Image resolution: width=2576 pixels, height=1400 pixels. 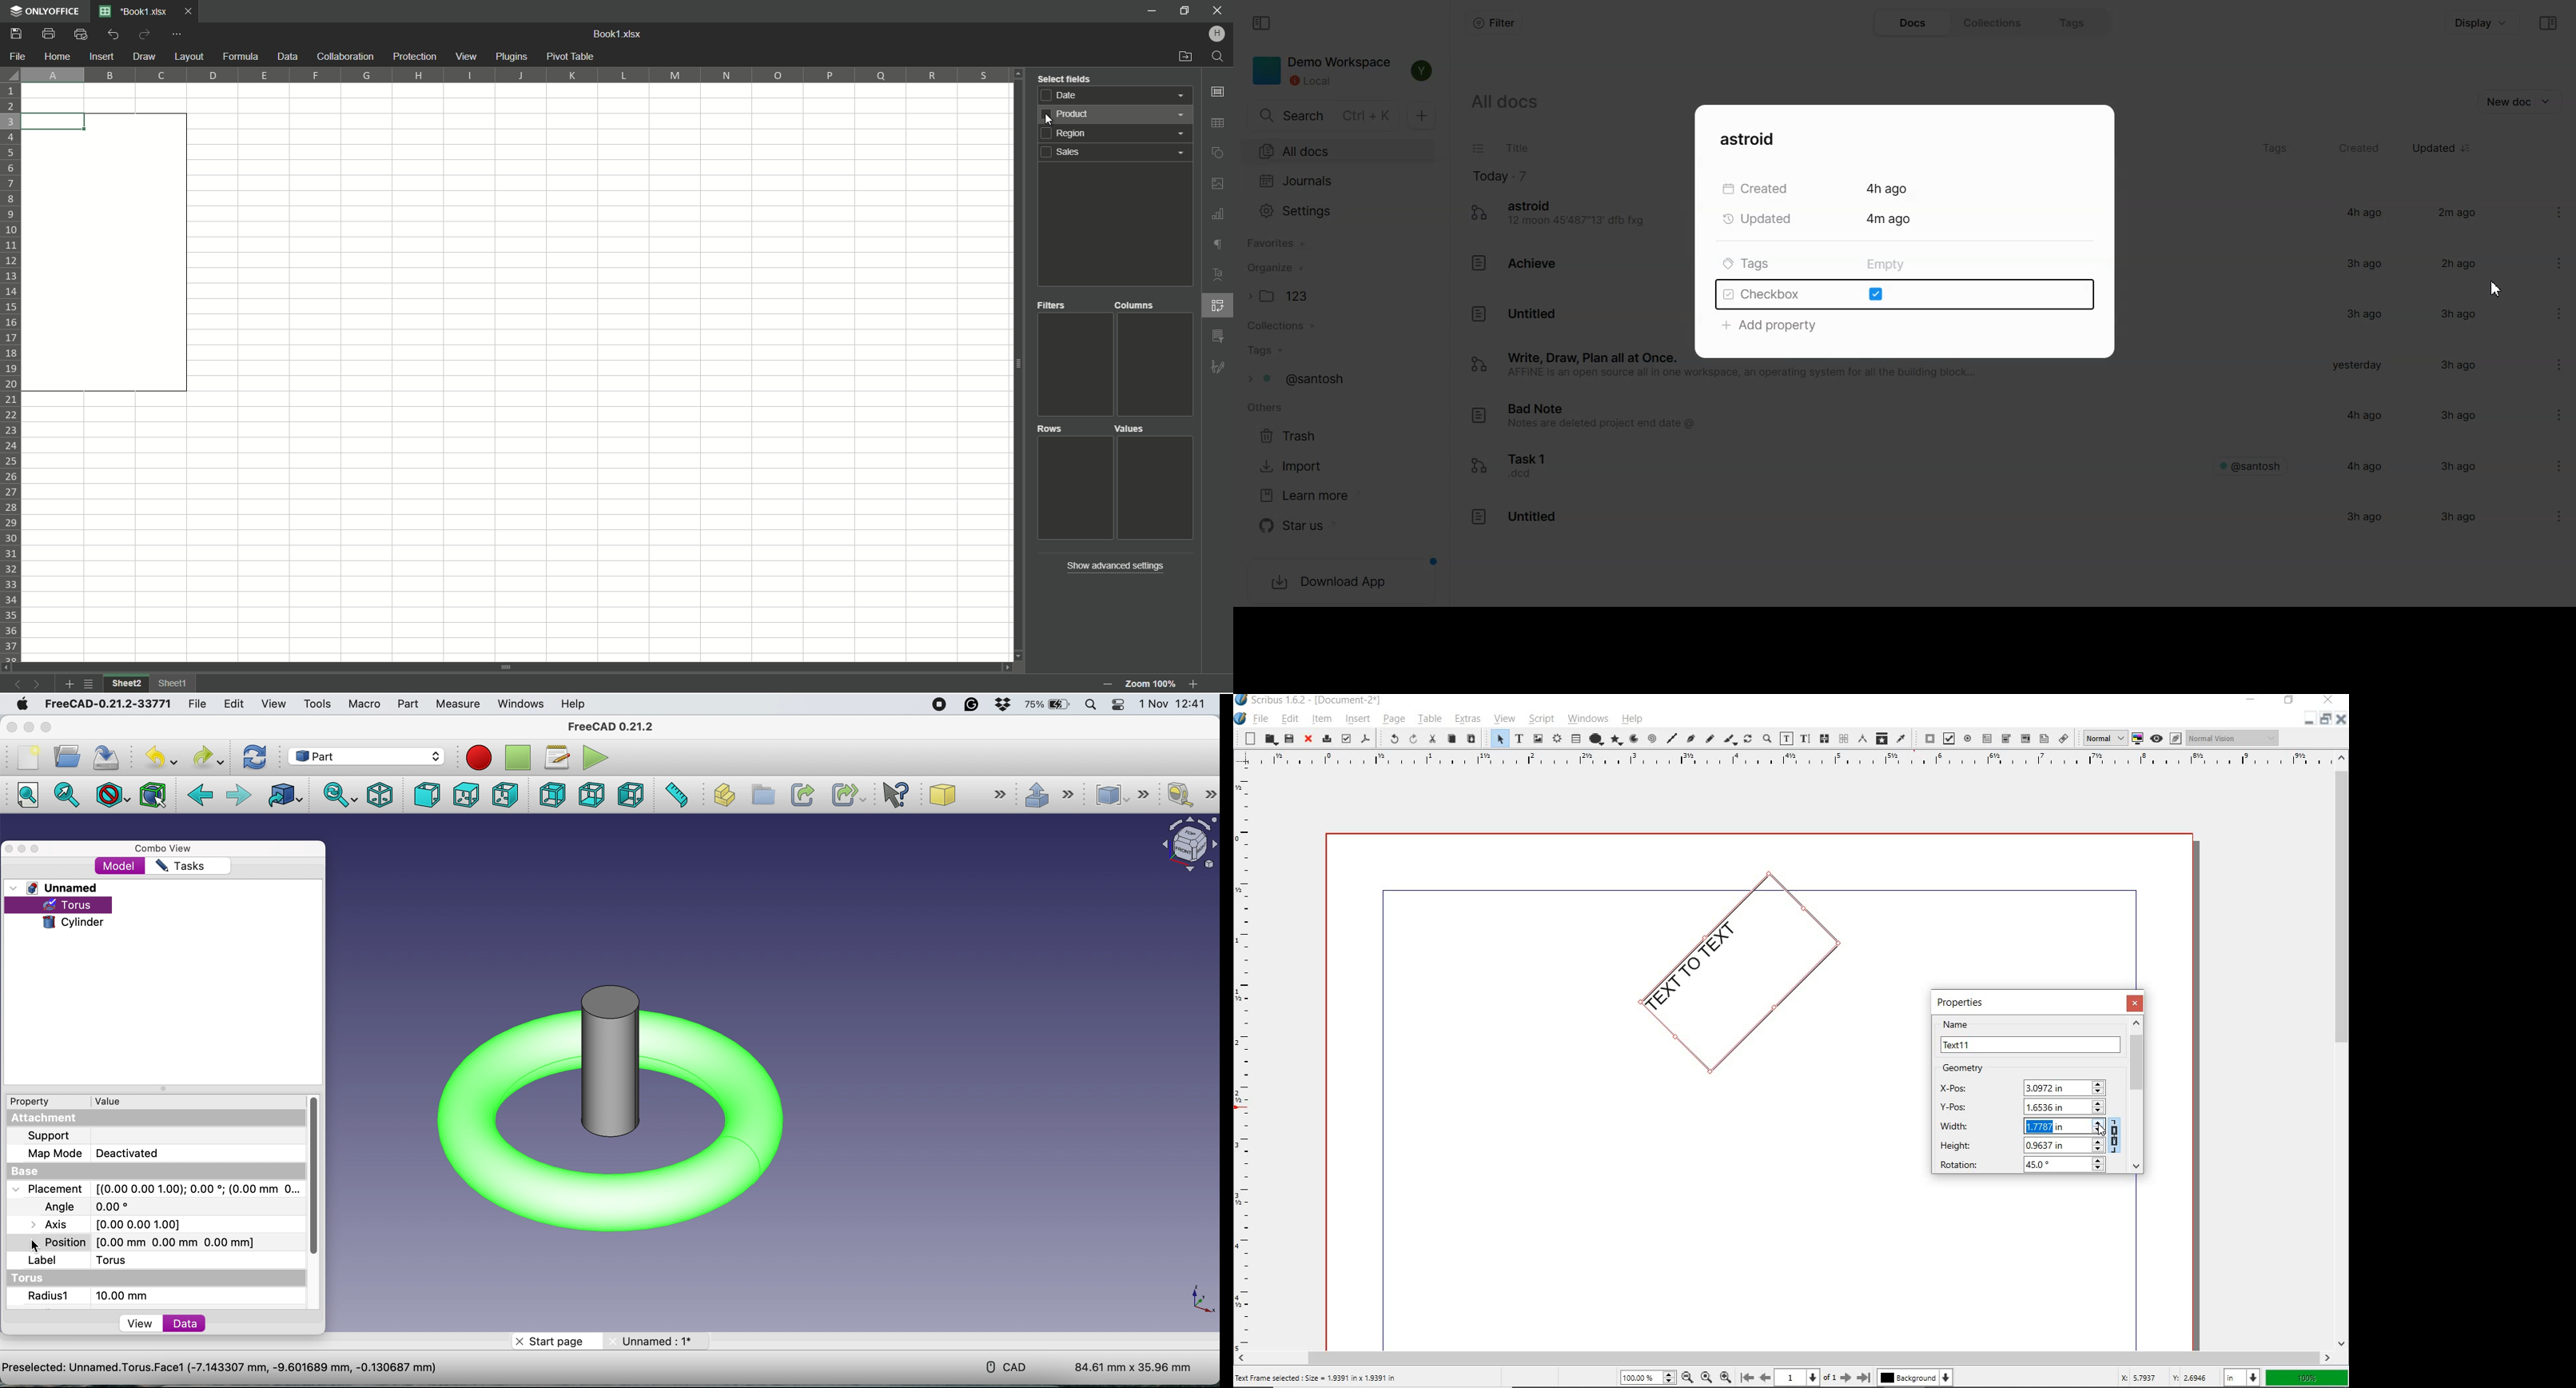 I want to click on Date, so click(x=1118, y=95).